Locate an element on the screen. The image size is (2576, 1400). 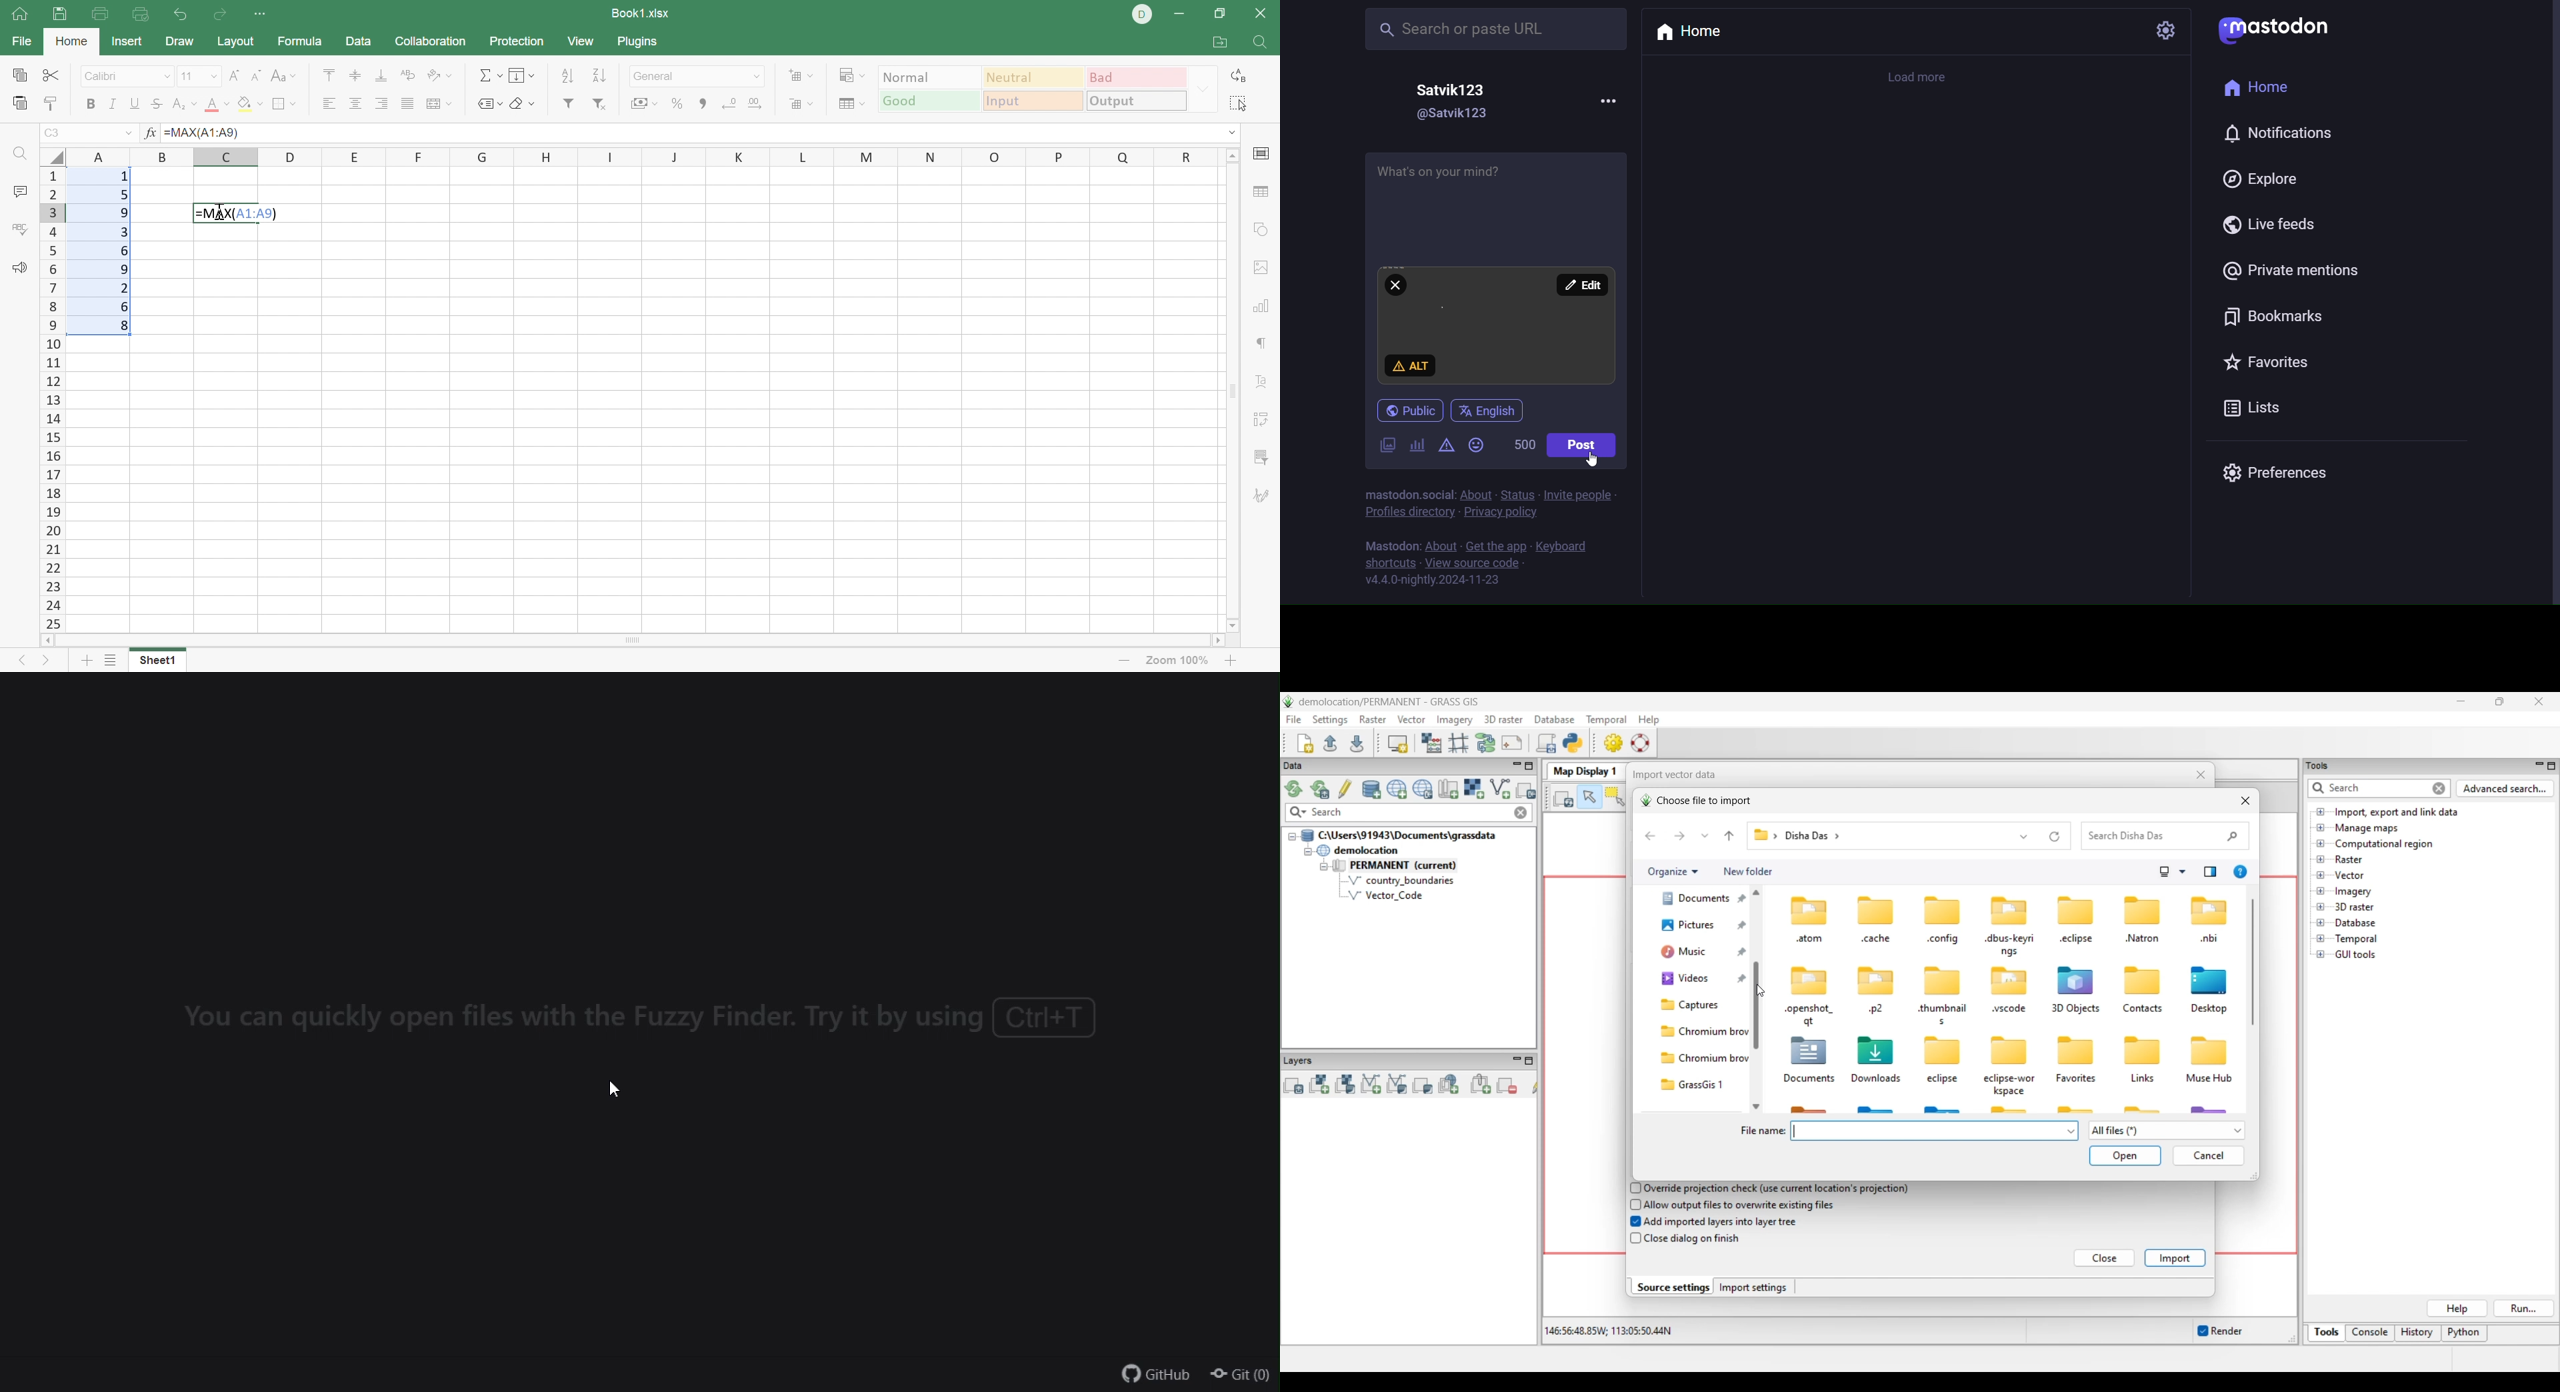
500 is located at coordinates (1519, 443).